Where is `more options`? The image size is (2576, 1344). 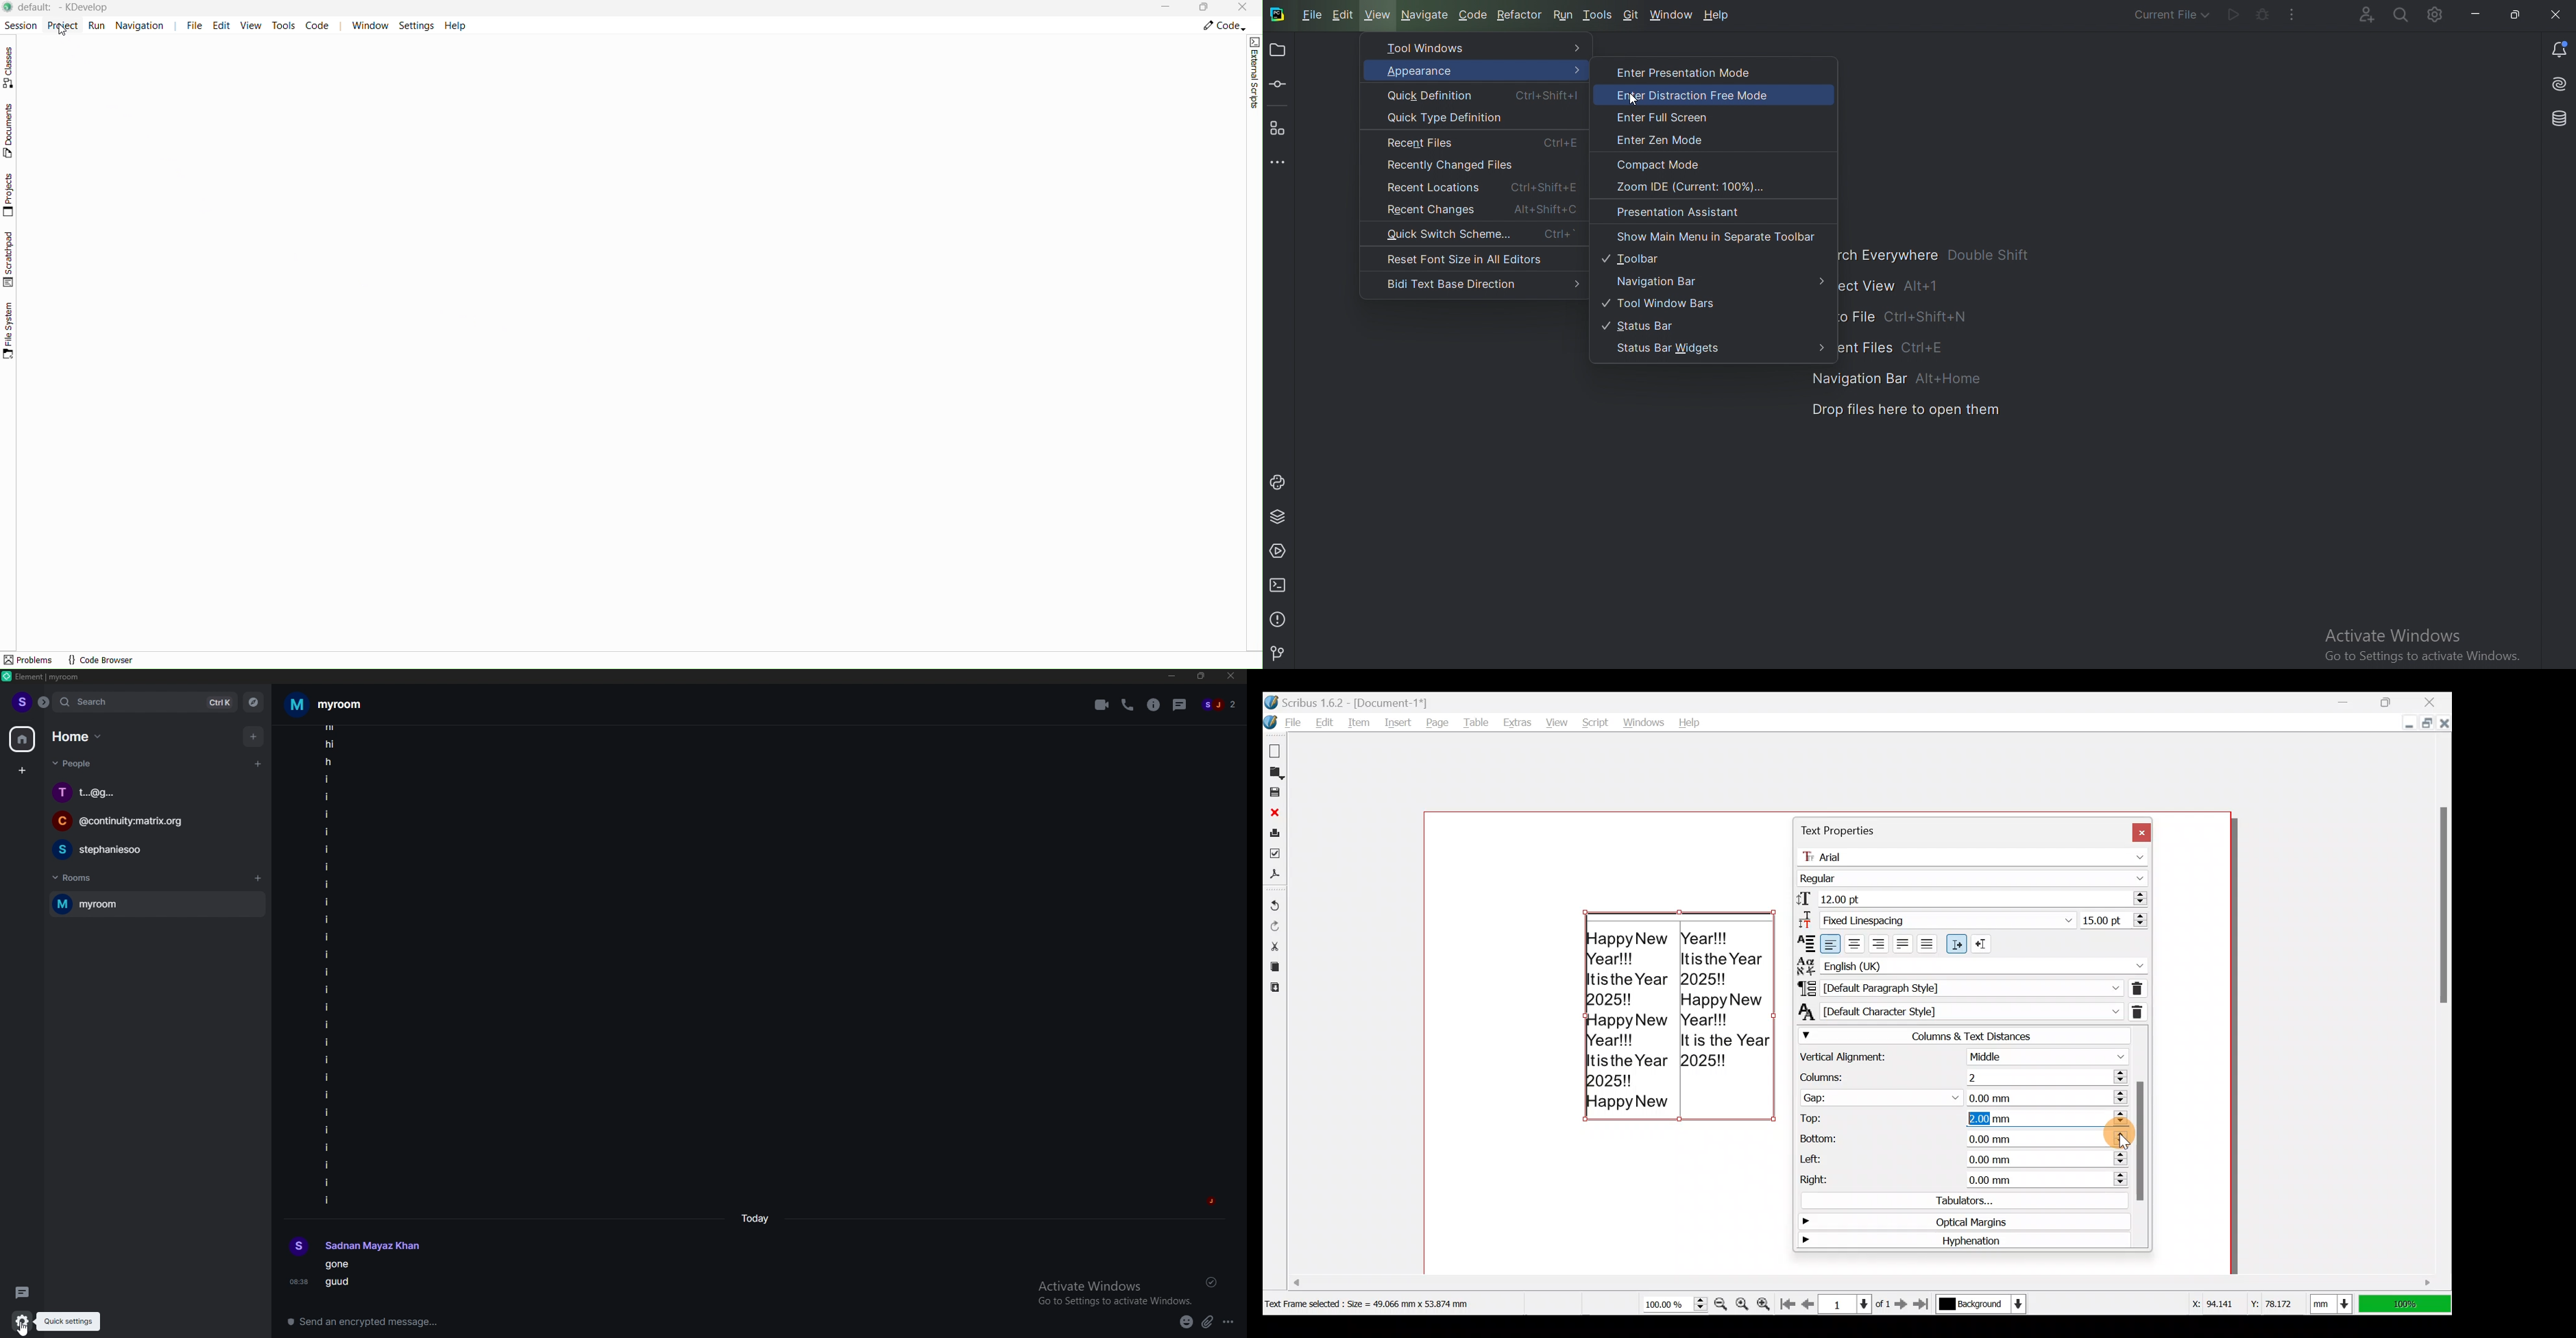
more options is located at coordinates (1230, 1323).